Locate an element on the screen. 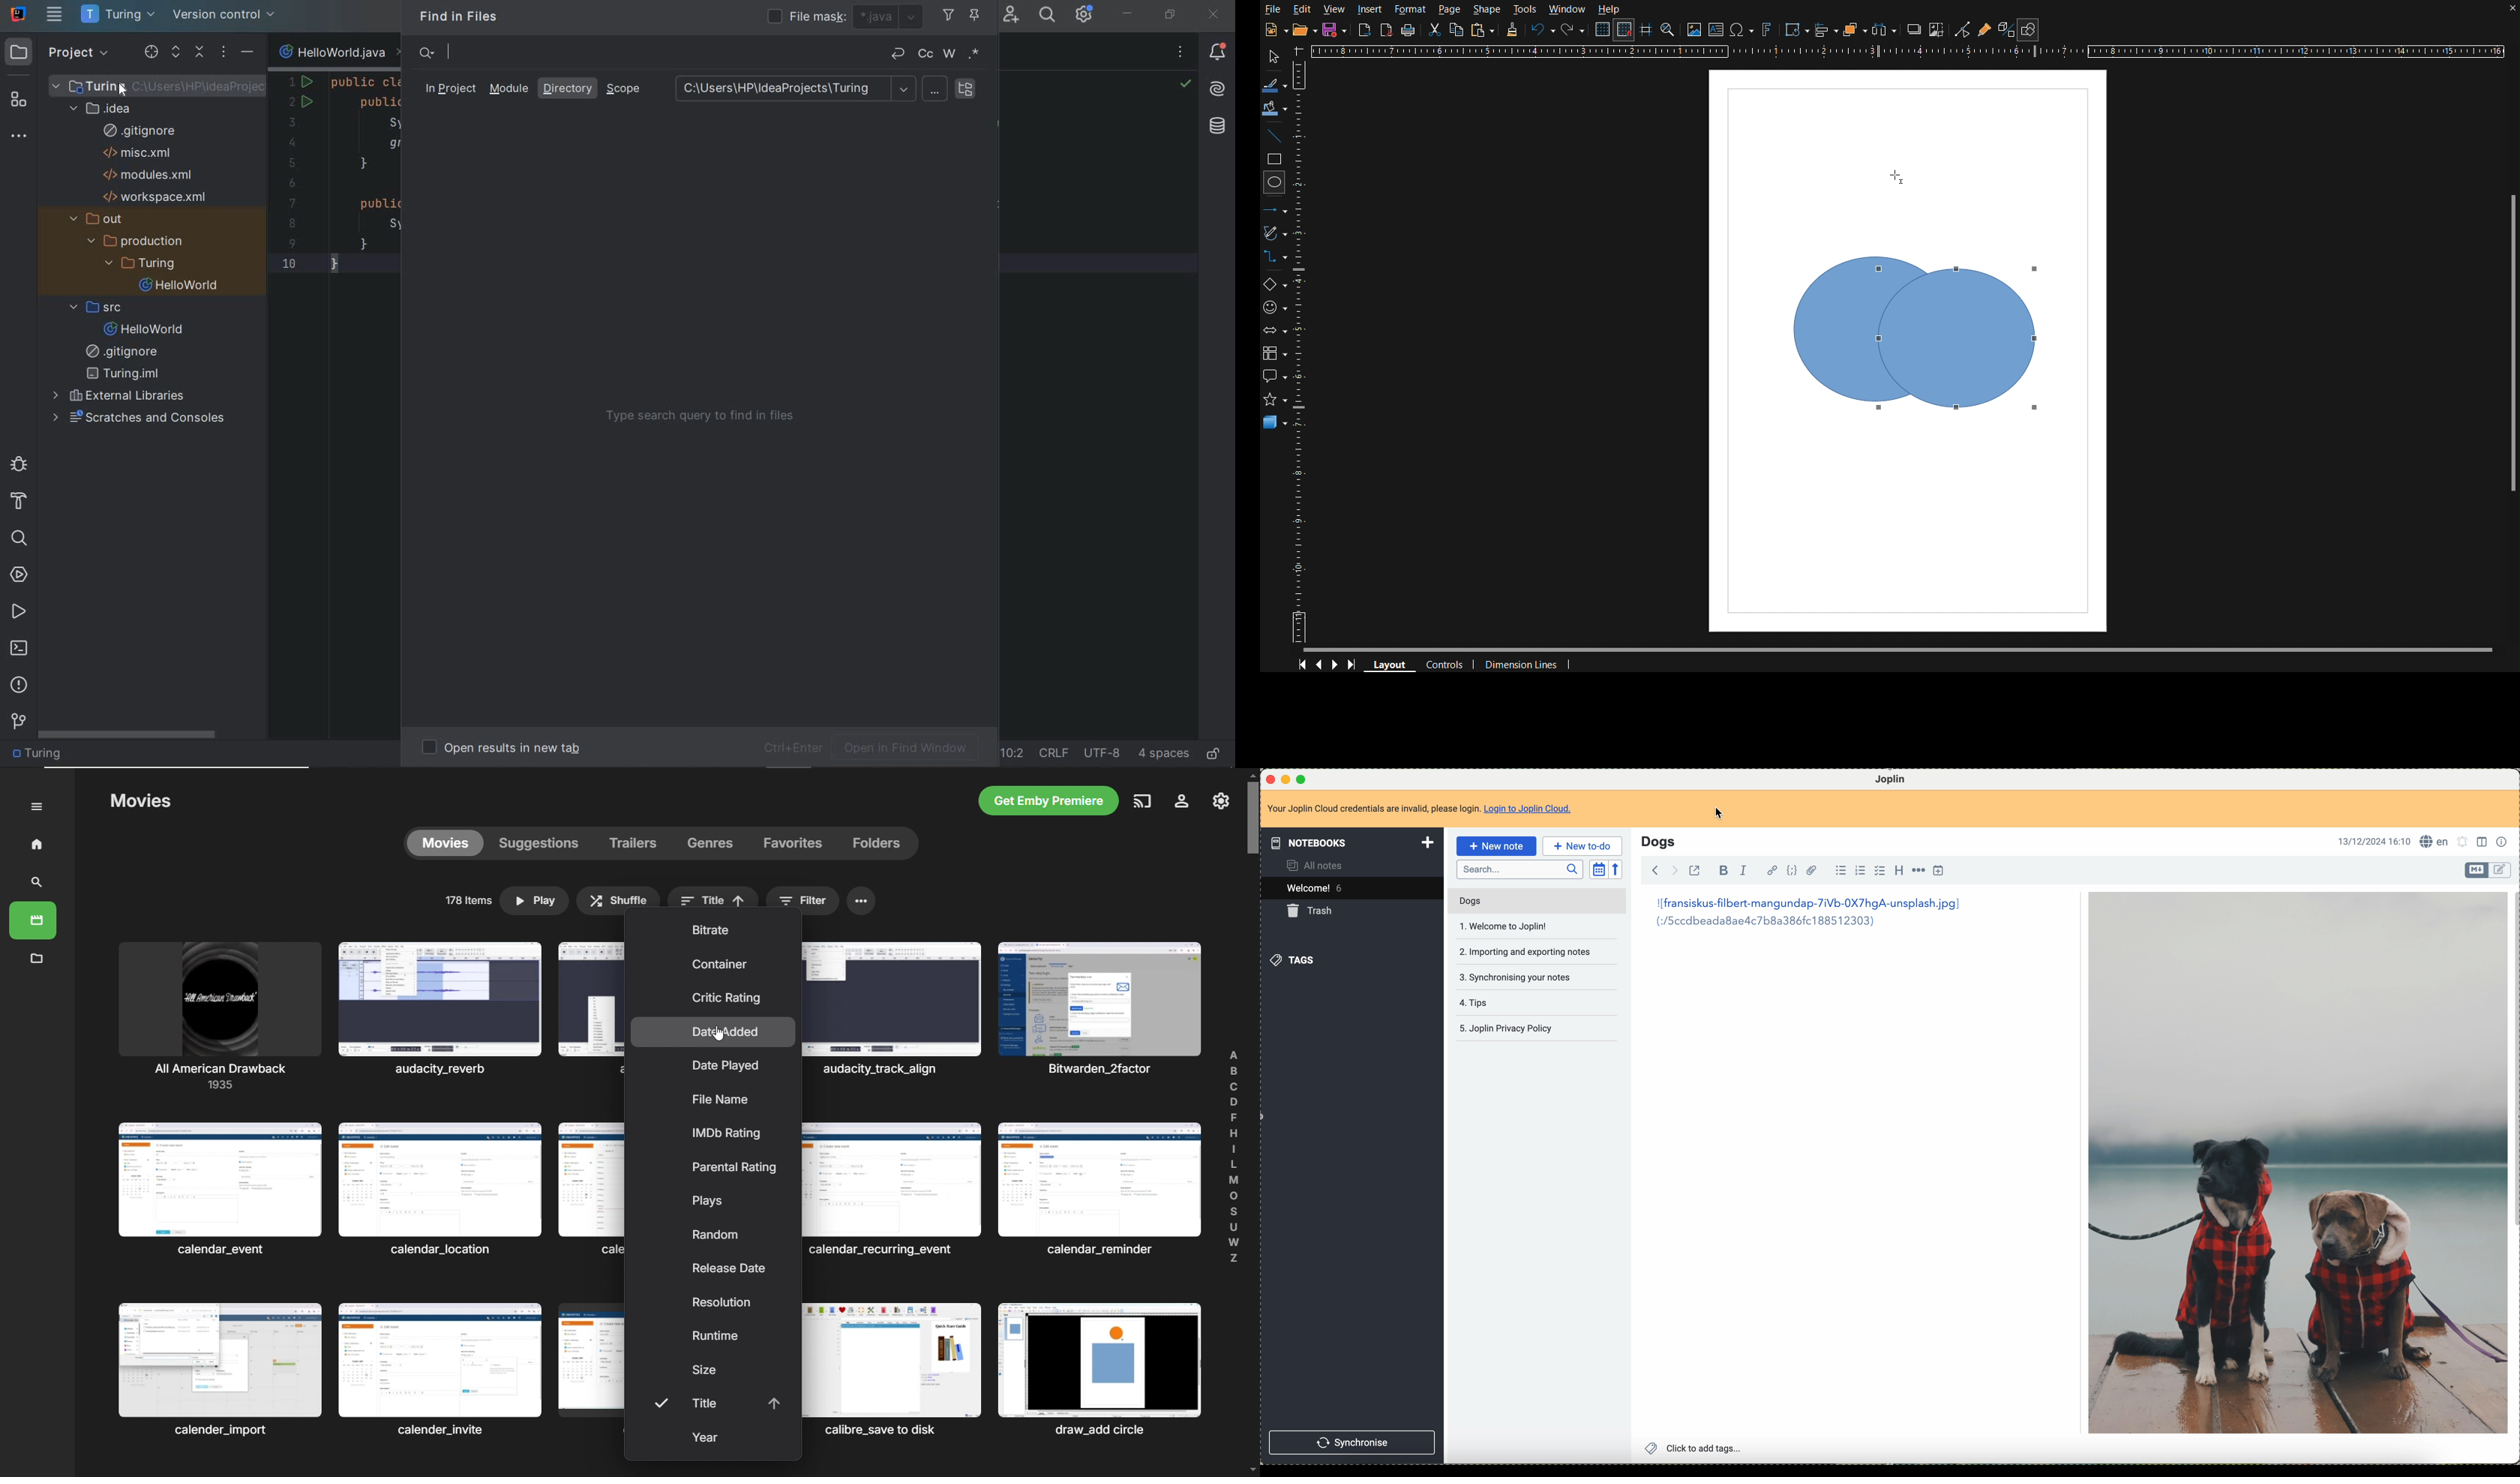 The height and width of the screenshot is (1484, 2520). cursor is located at coordinates (1719, 814).